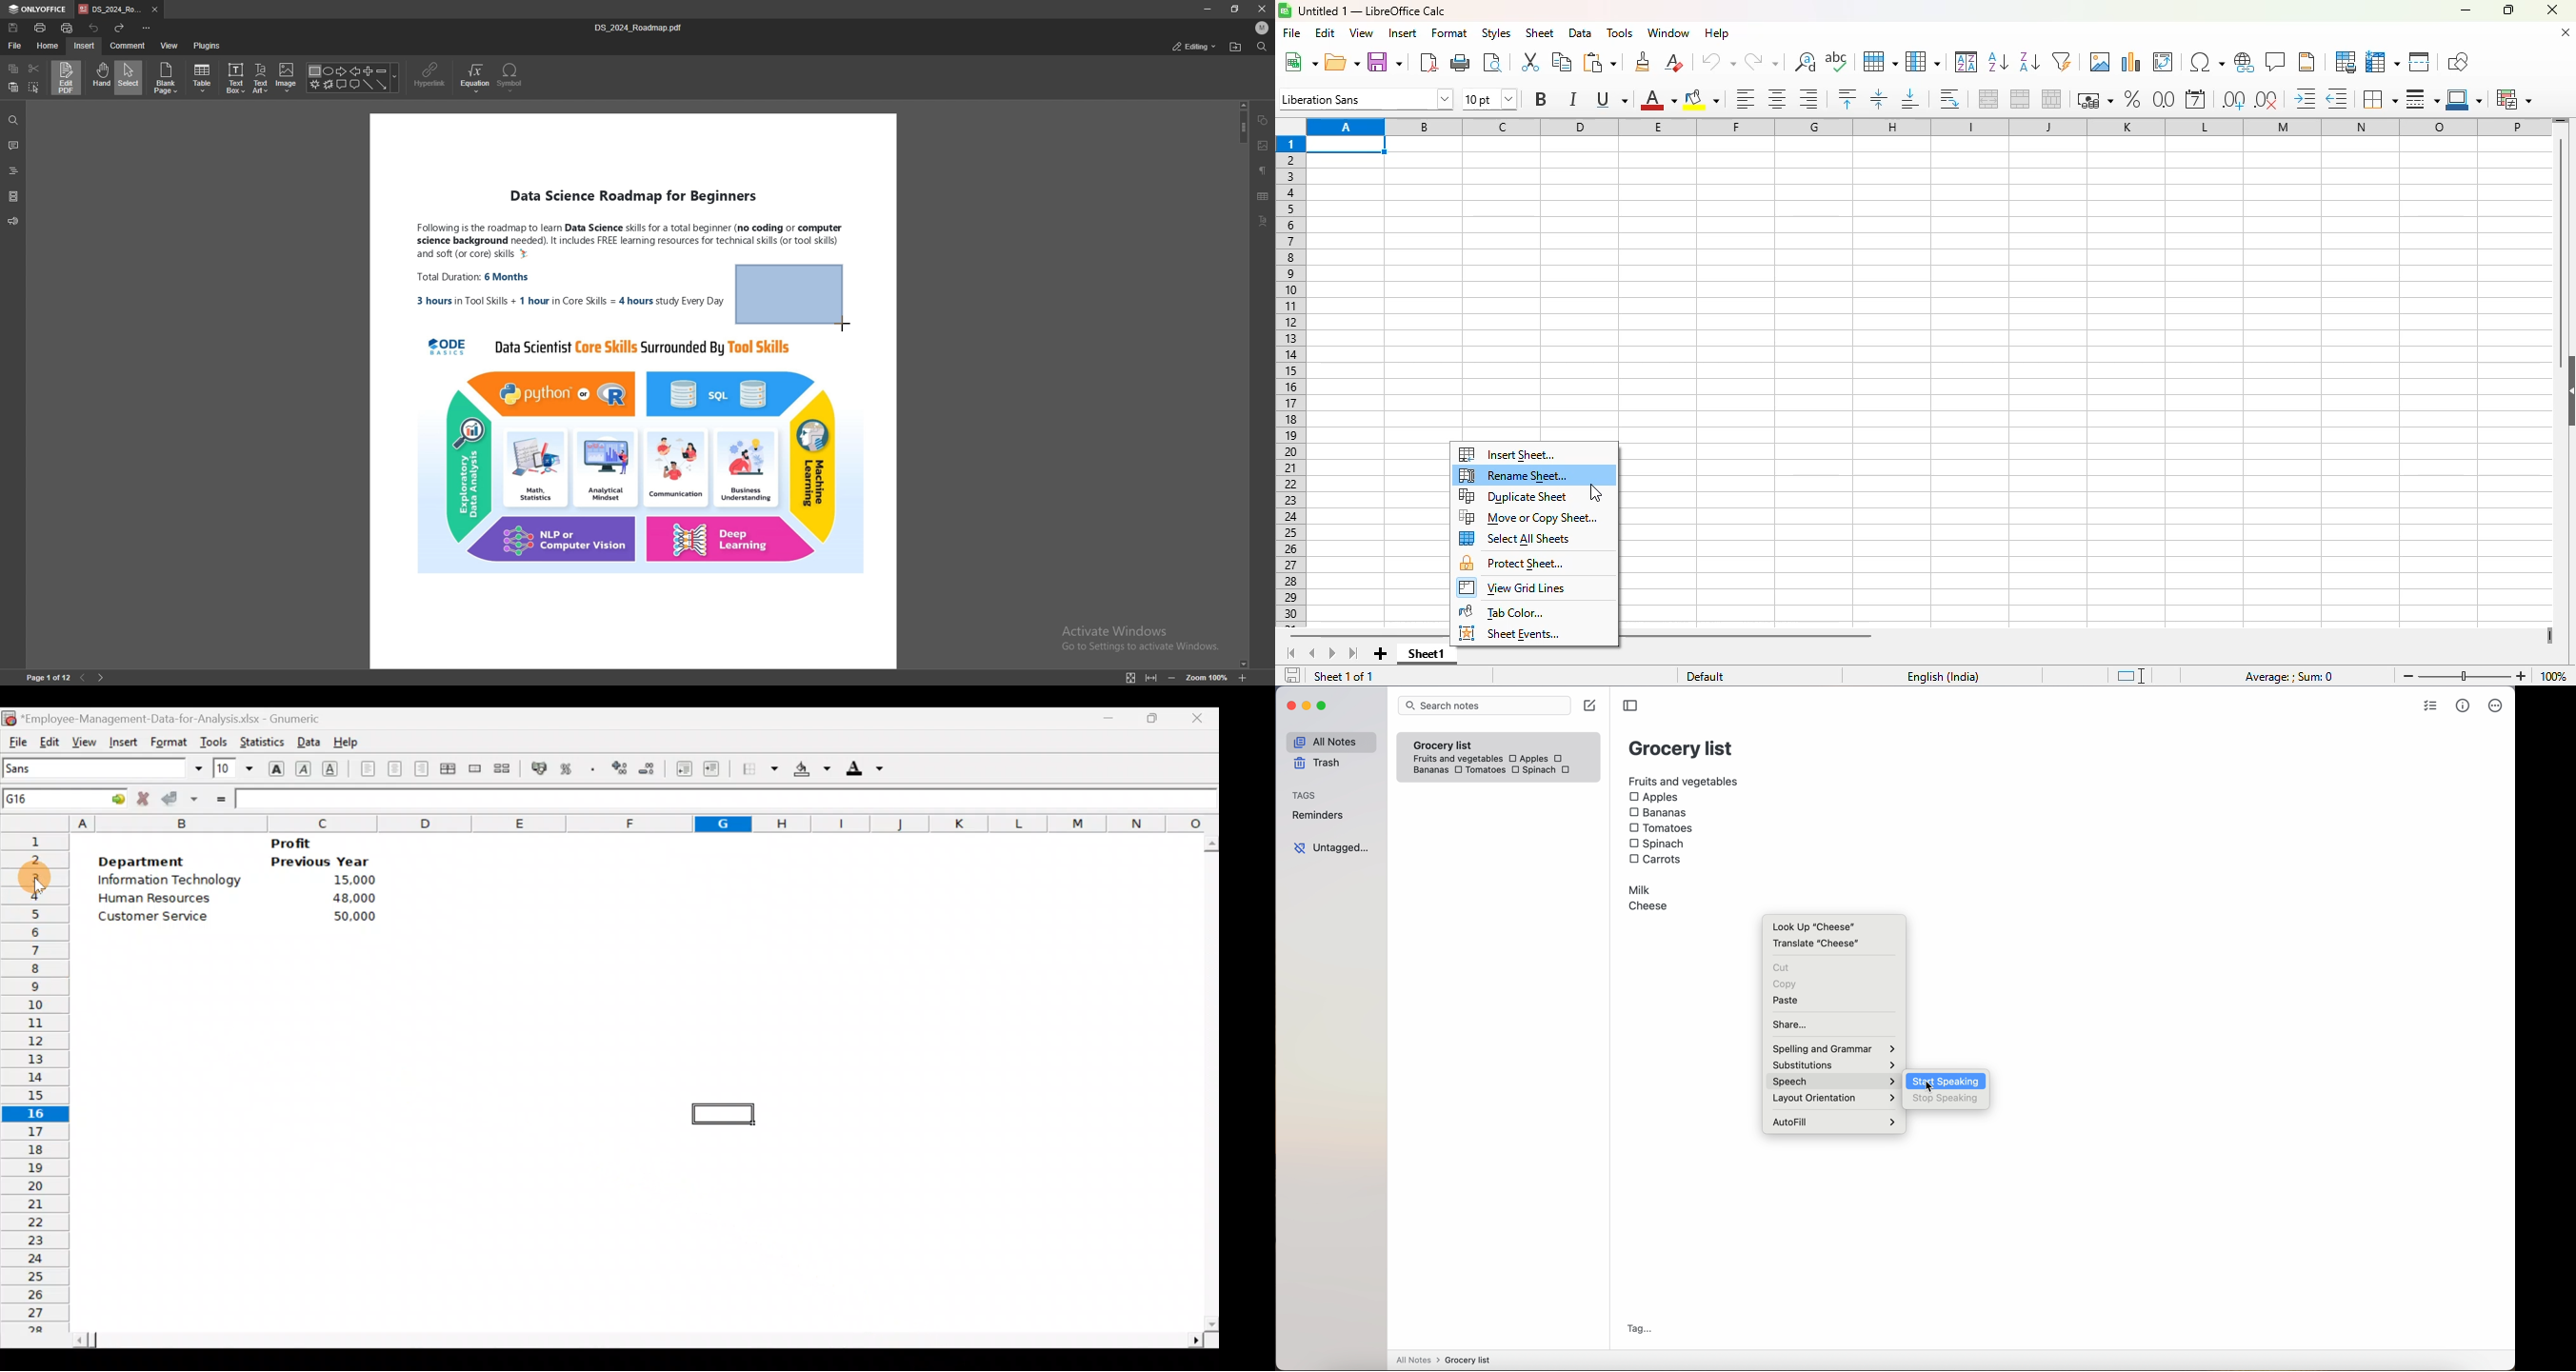  I want to click on click on stop speaking, so click(1946, 1102).